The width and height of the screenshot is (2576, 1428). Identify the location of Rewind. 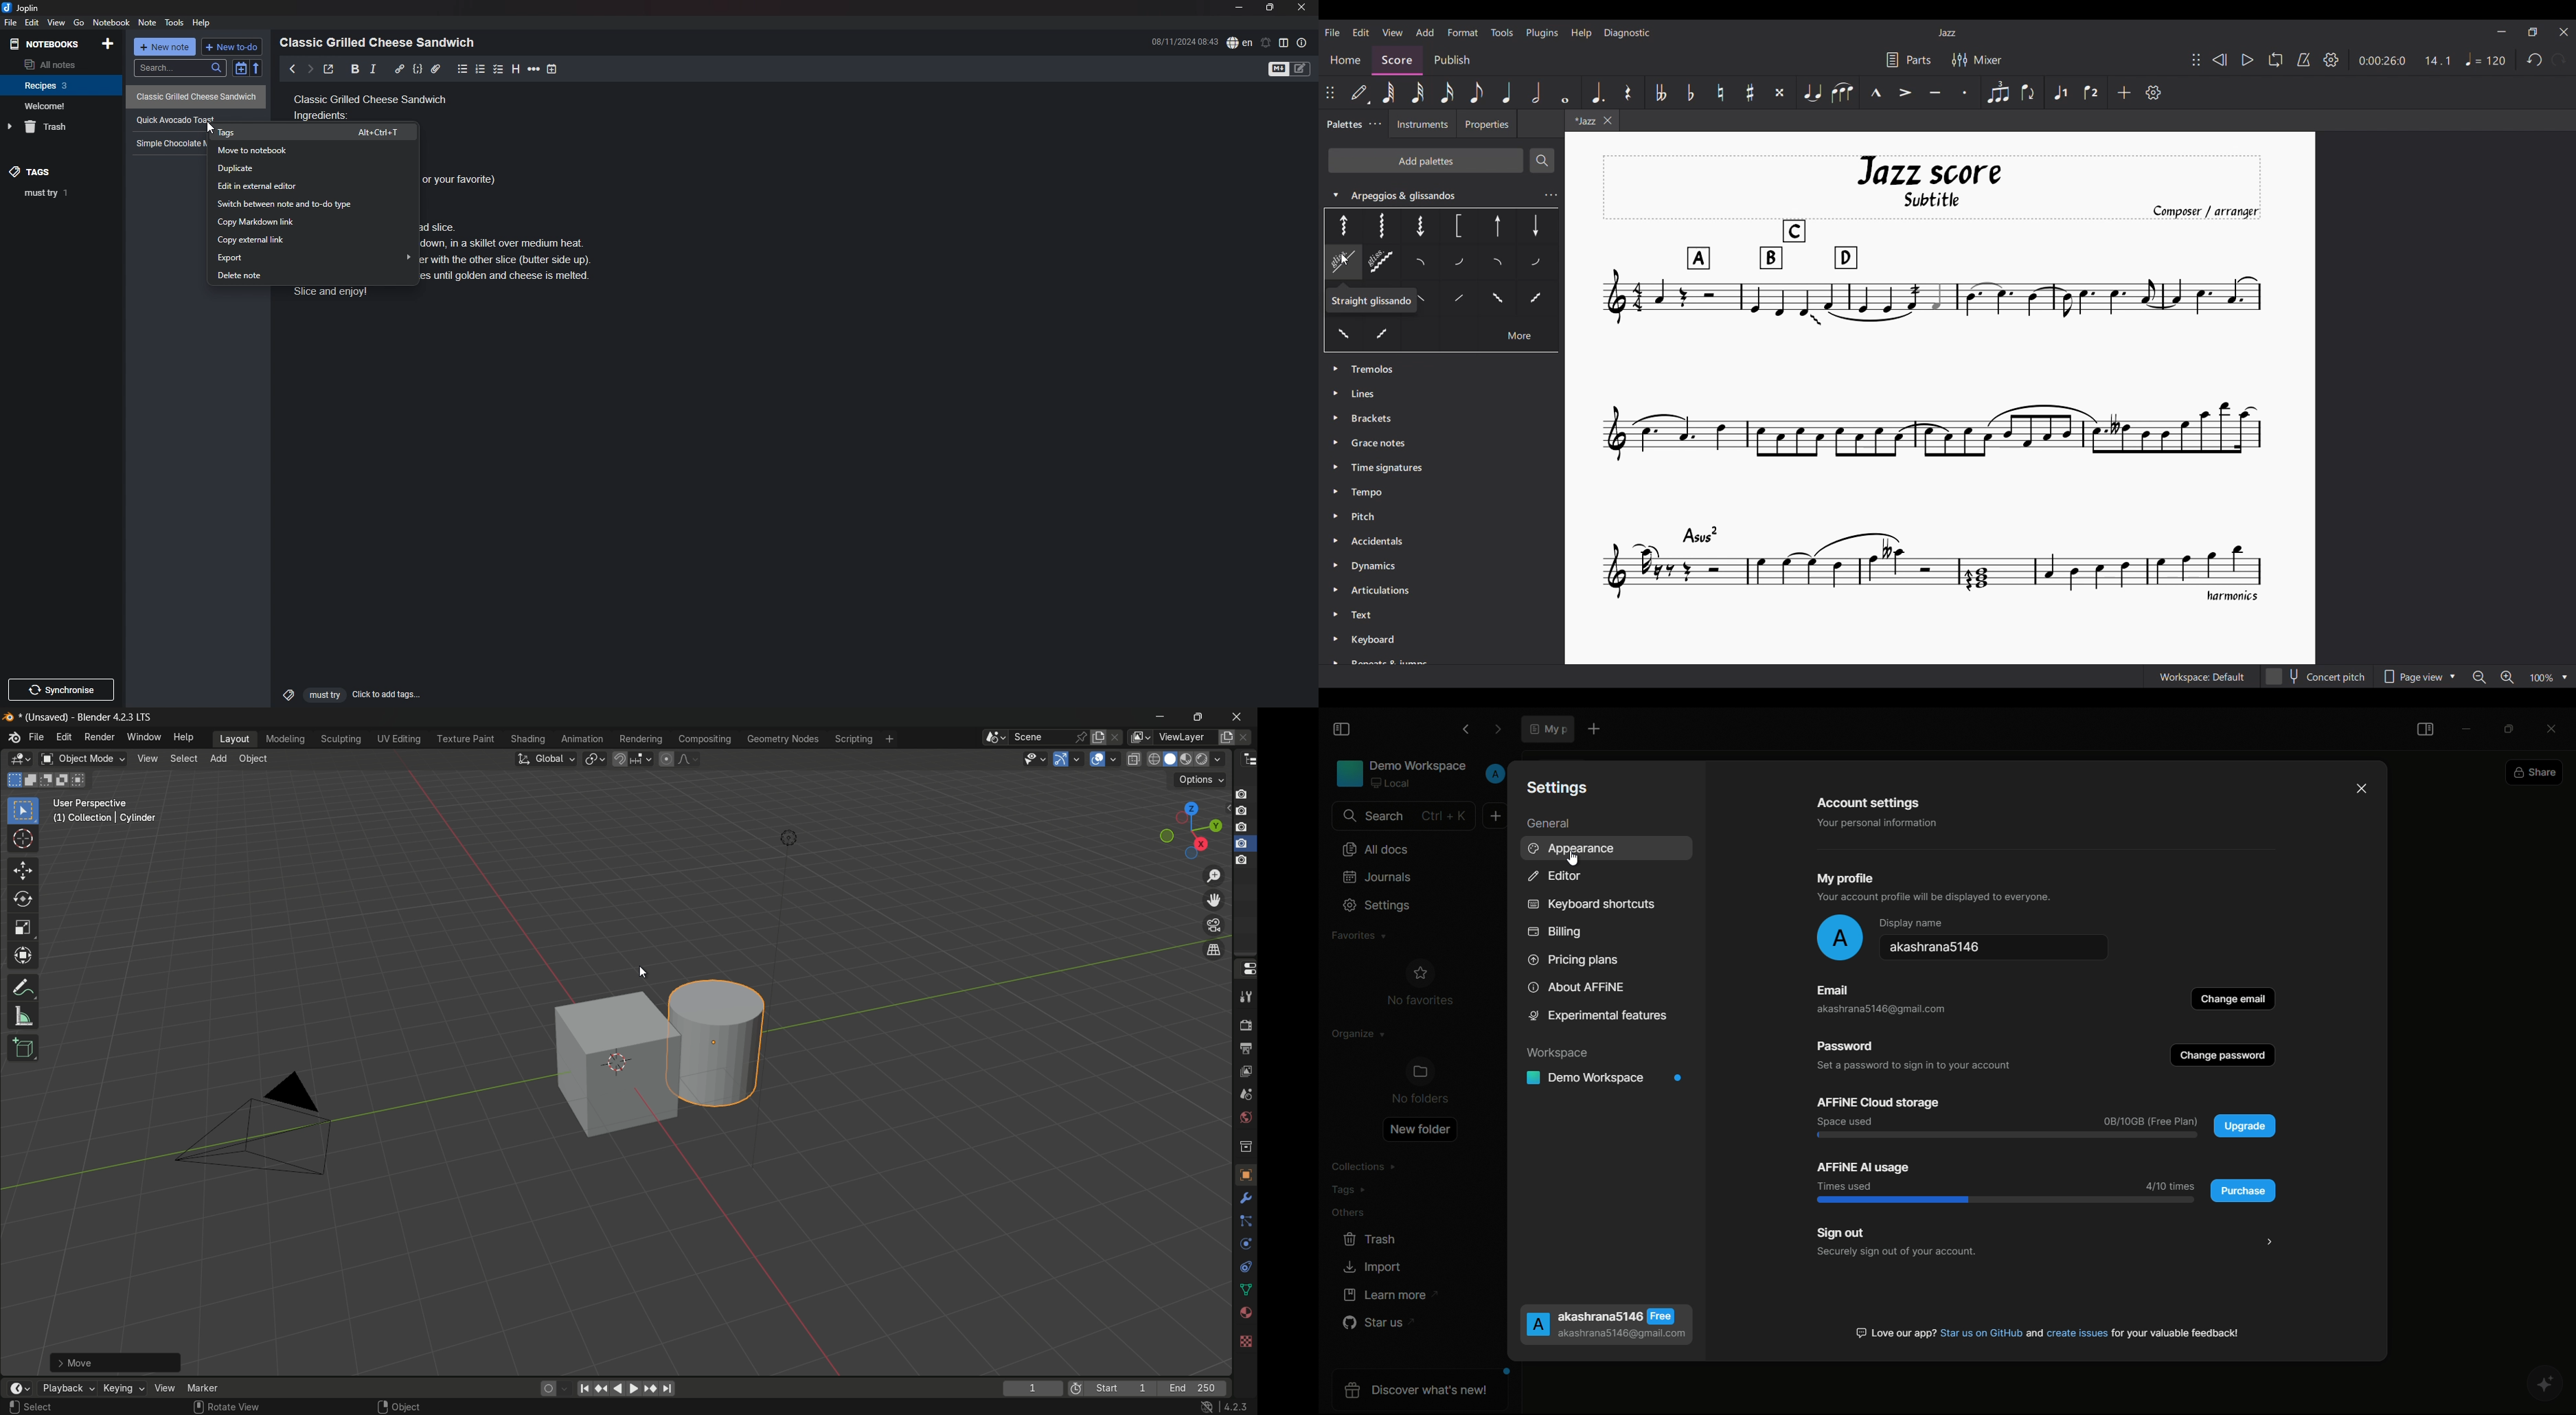
(2220, 60).